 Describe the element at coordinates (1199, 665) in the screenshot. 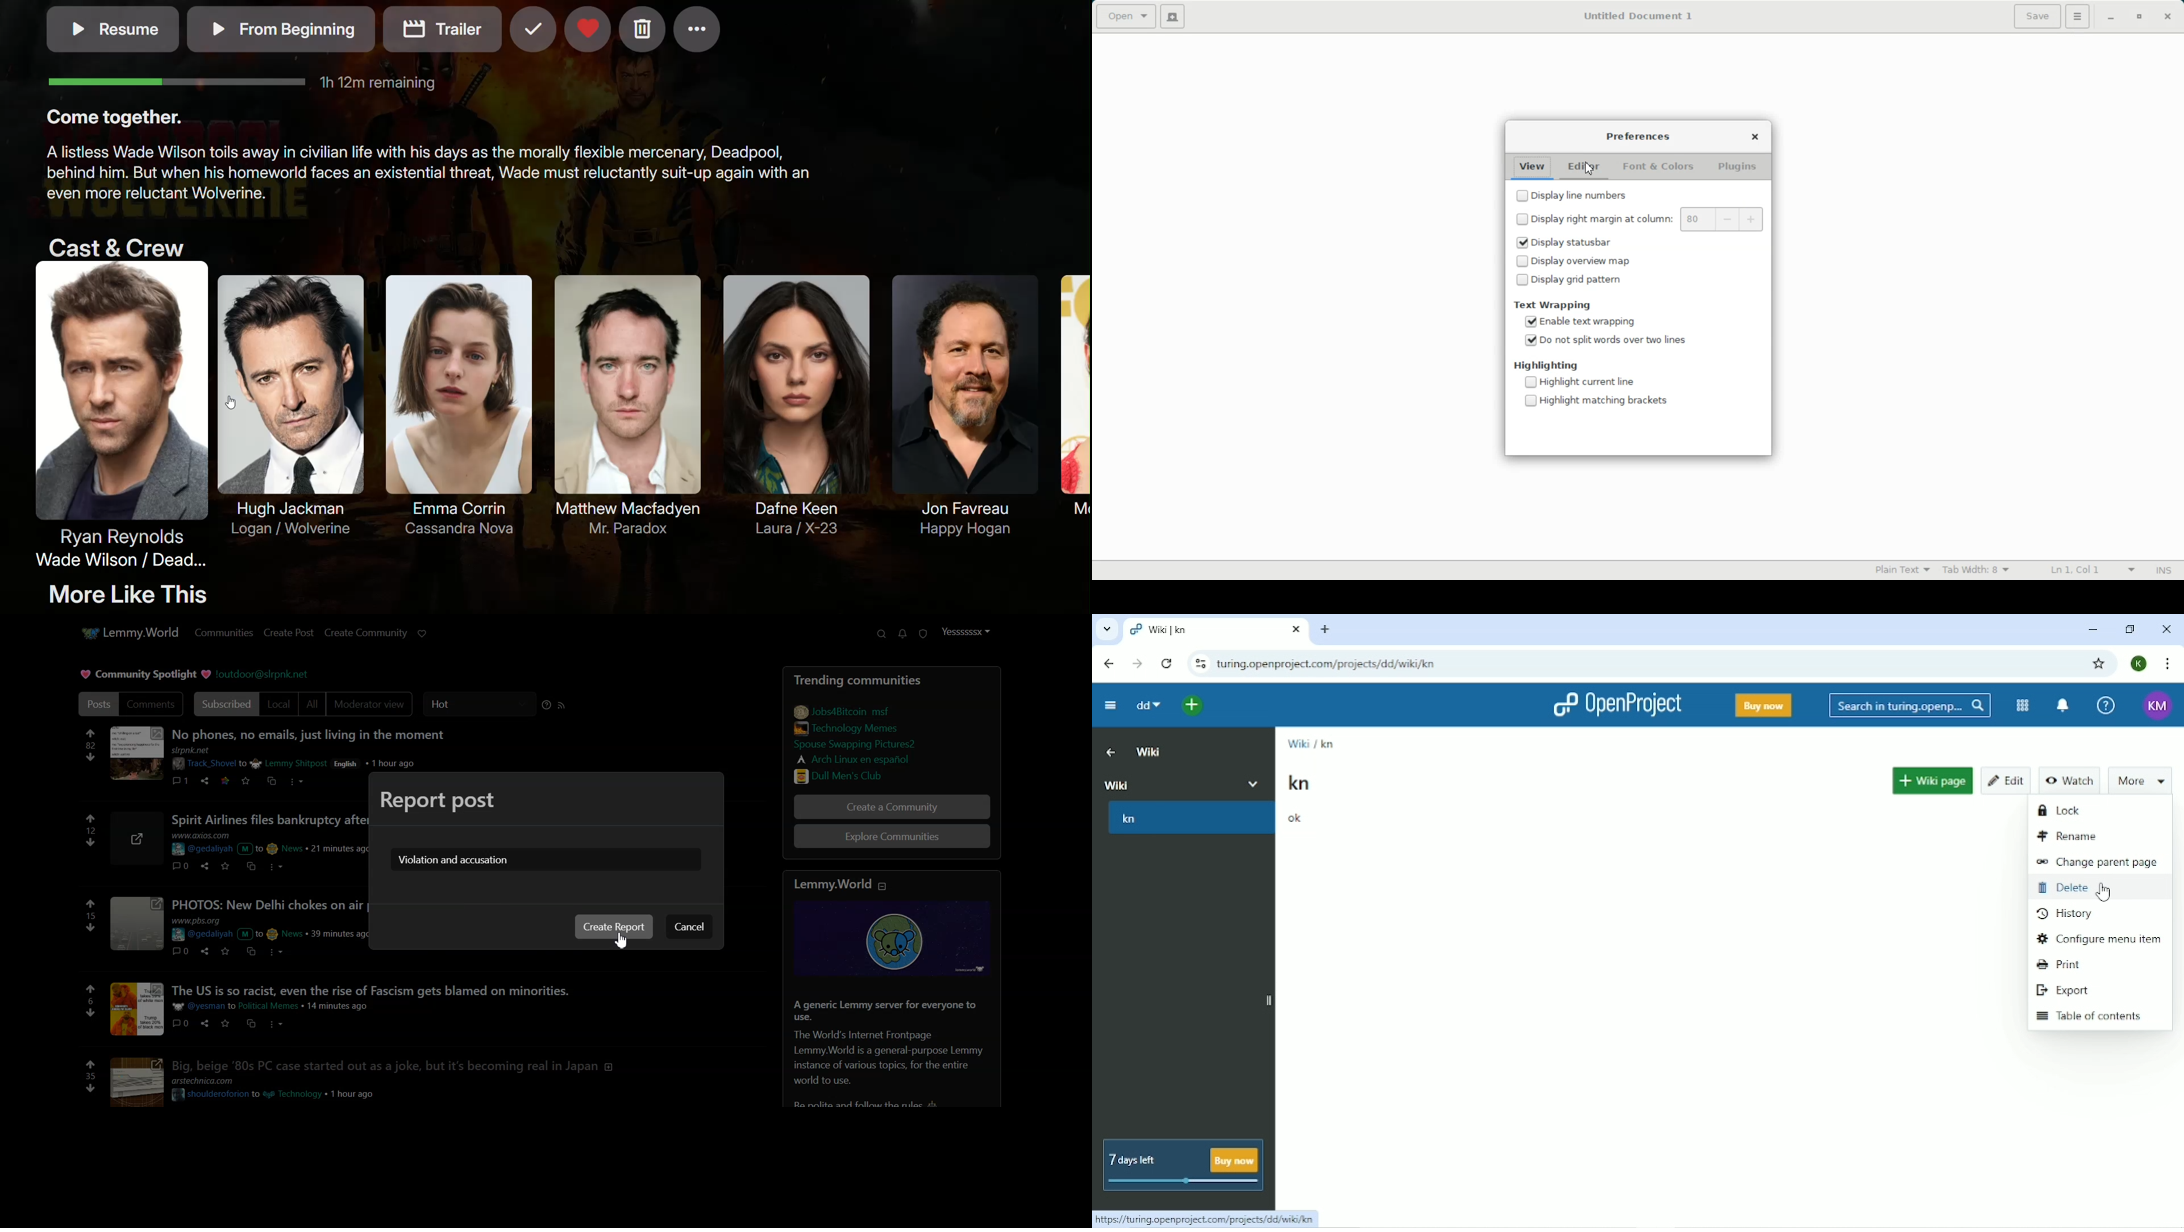

I see `View site information` at that location.